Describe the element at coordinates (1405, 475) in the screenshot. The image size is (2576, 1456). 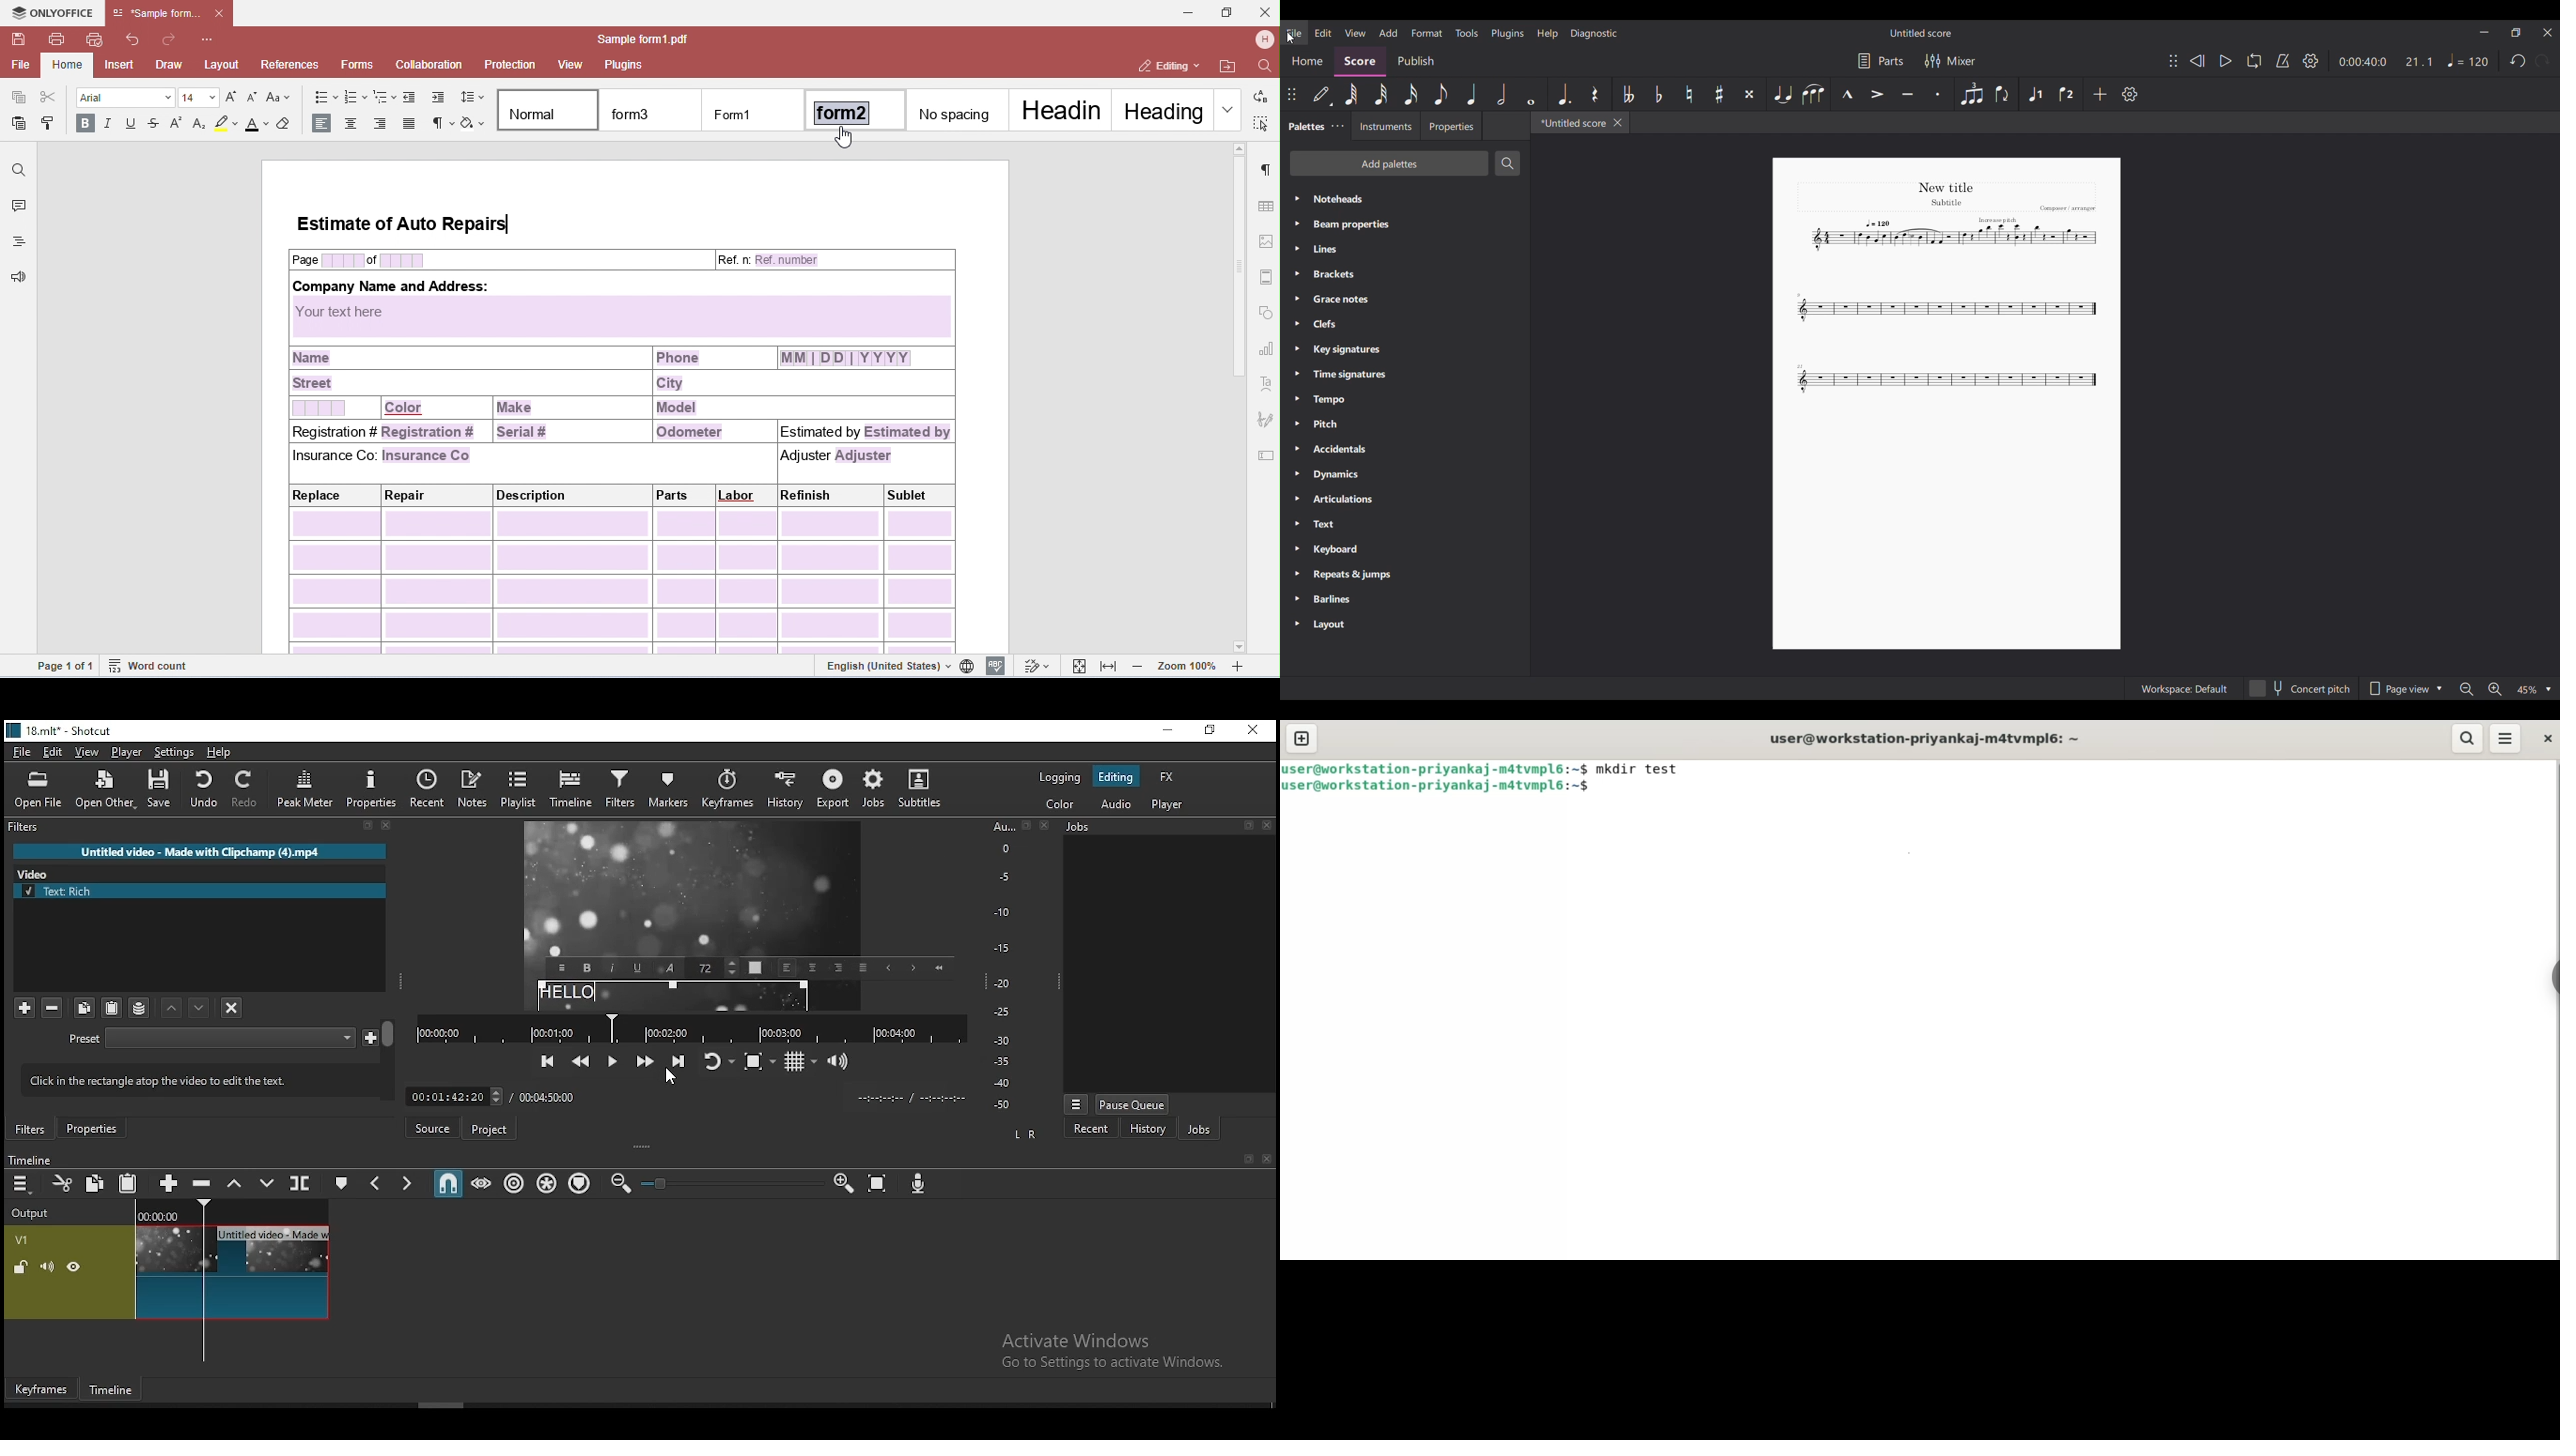
I see `Dynamics` at that location.